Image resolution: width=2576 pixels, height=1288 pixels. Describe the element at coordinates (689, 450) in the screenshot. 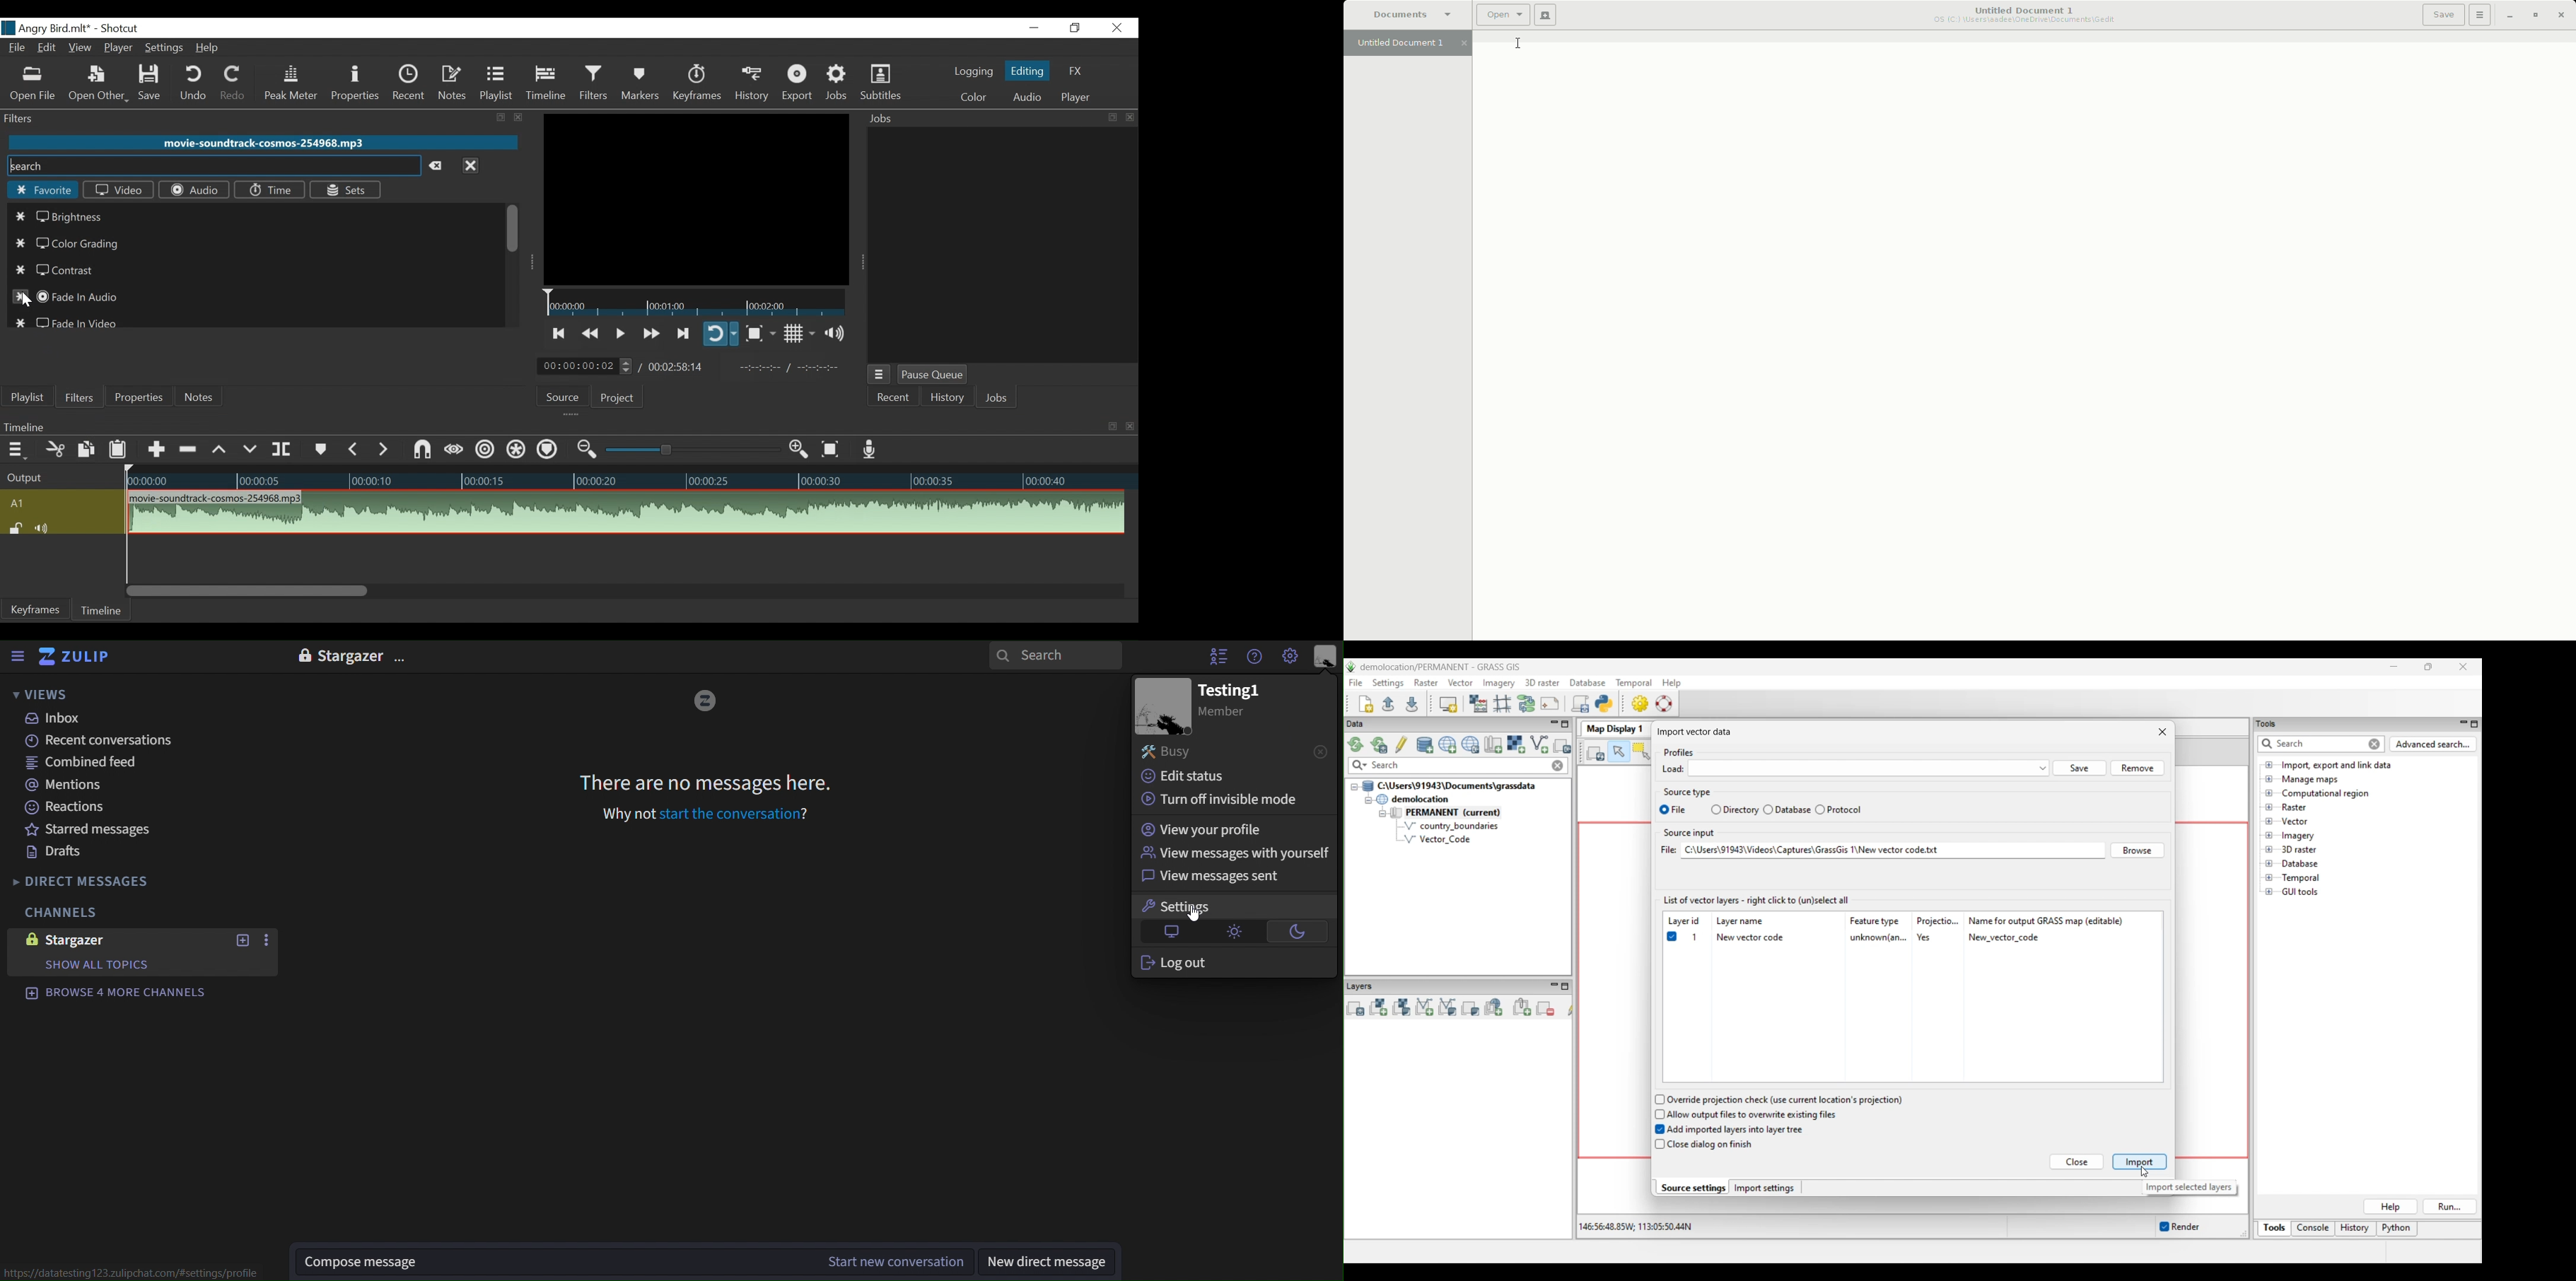

I see `Zoom slider` at that location.